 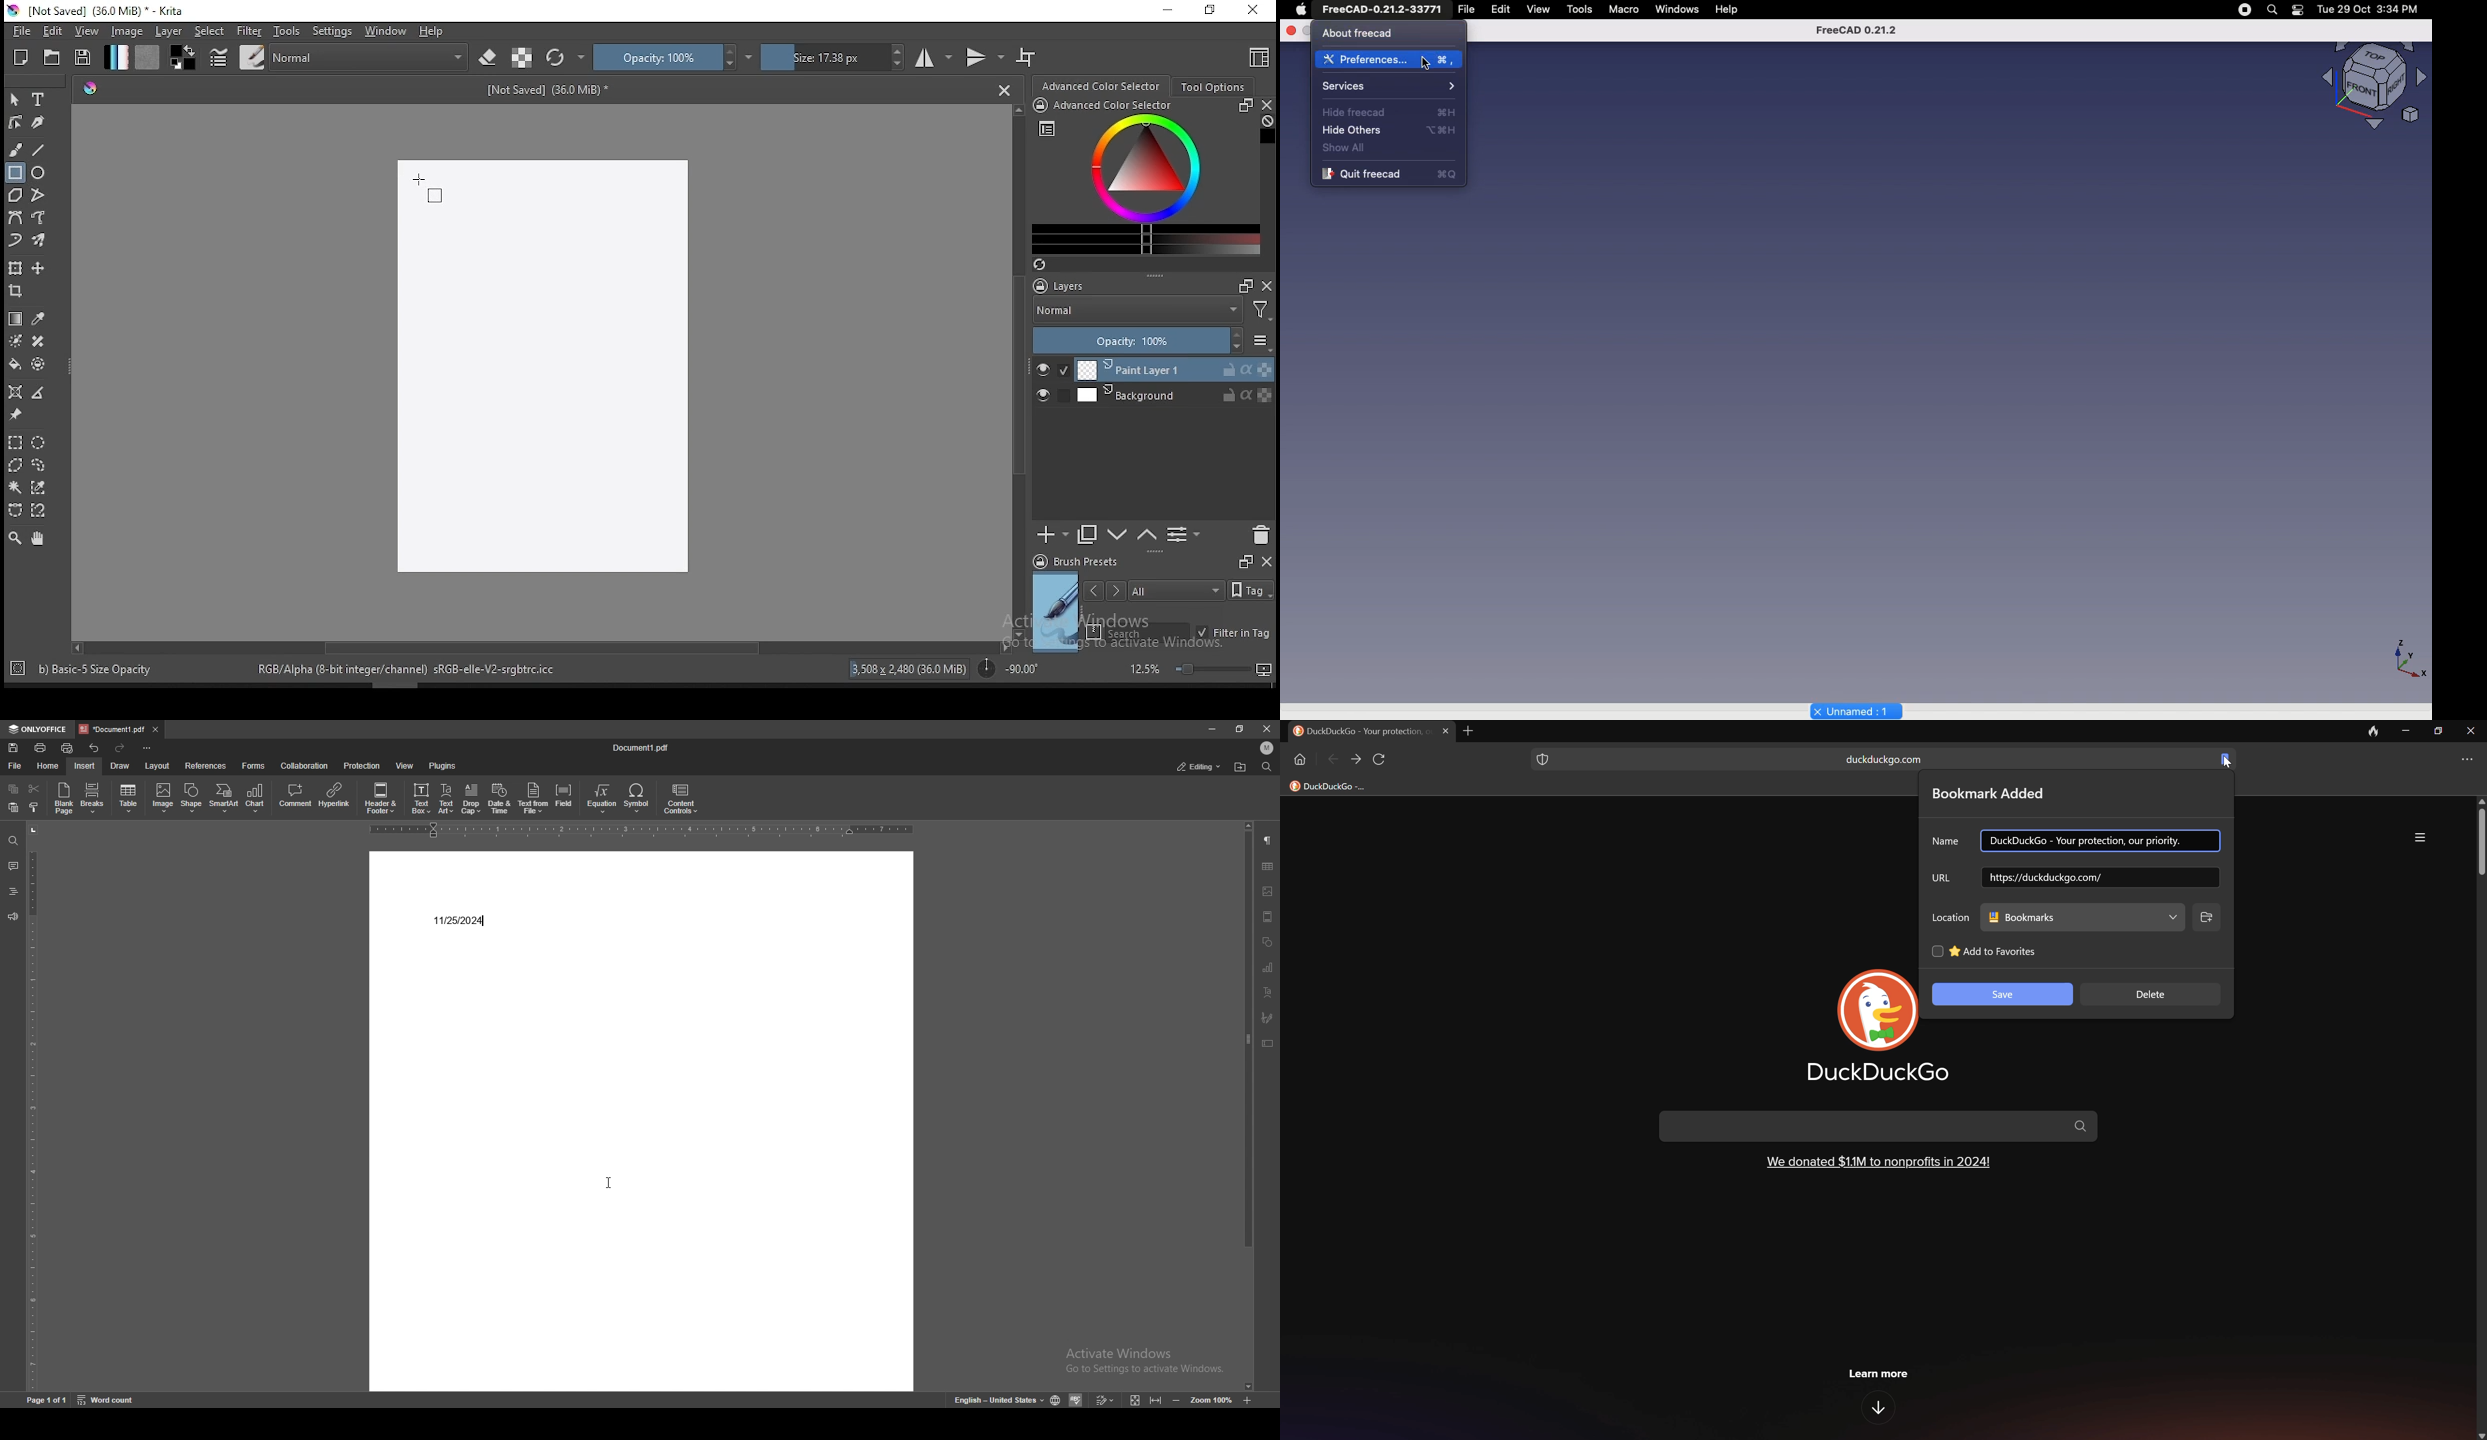 I want to click on Filter, so click(x=1261, y=313).